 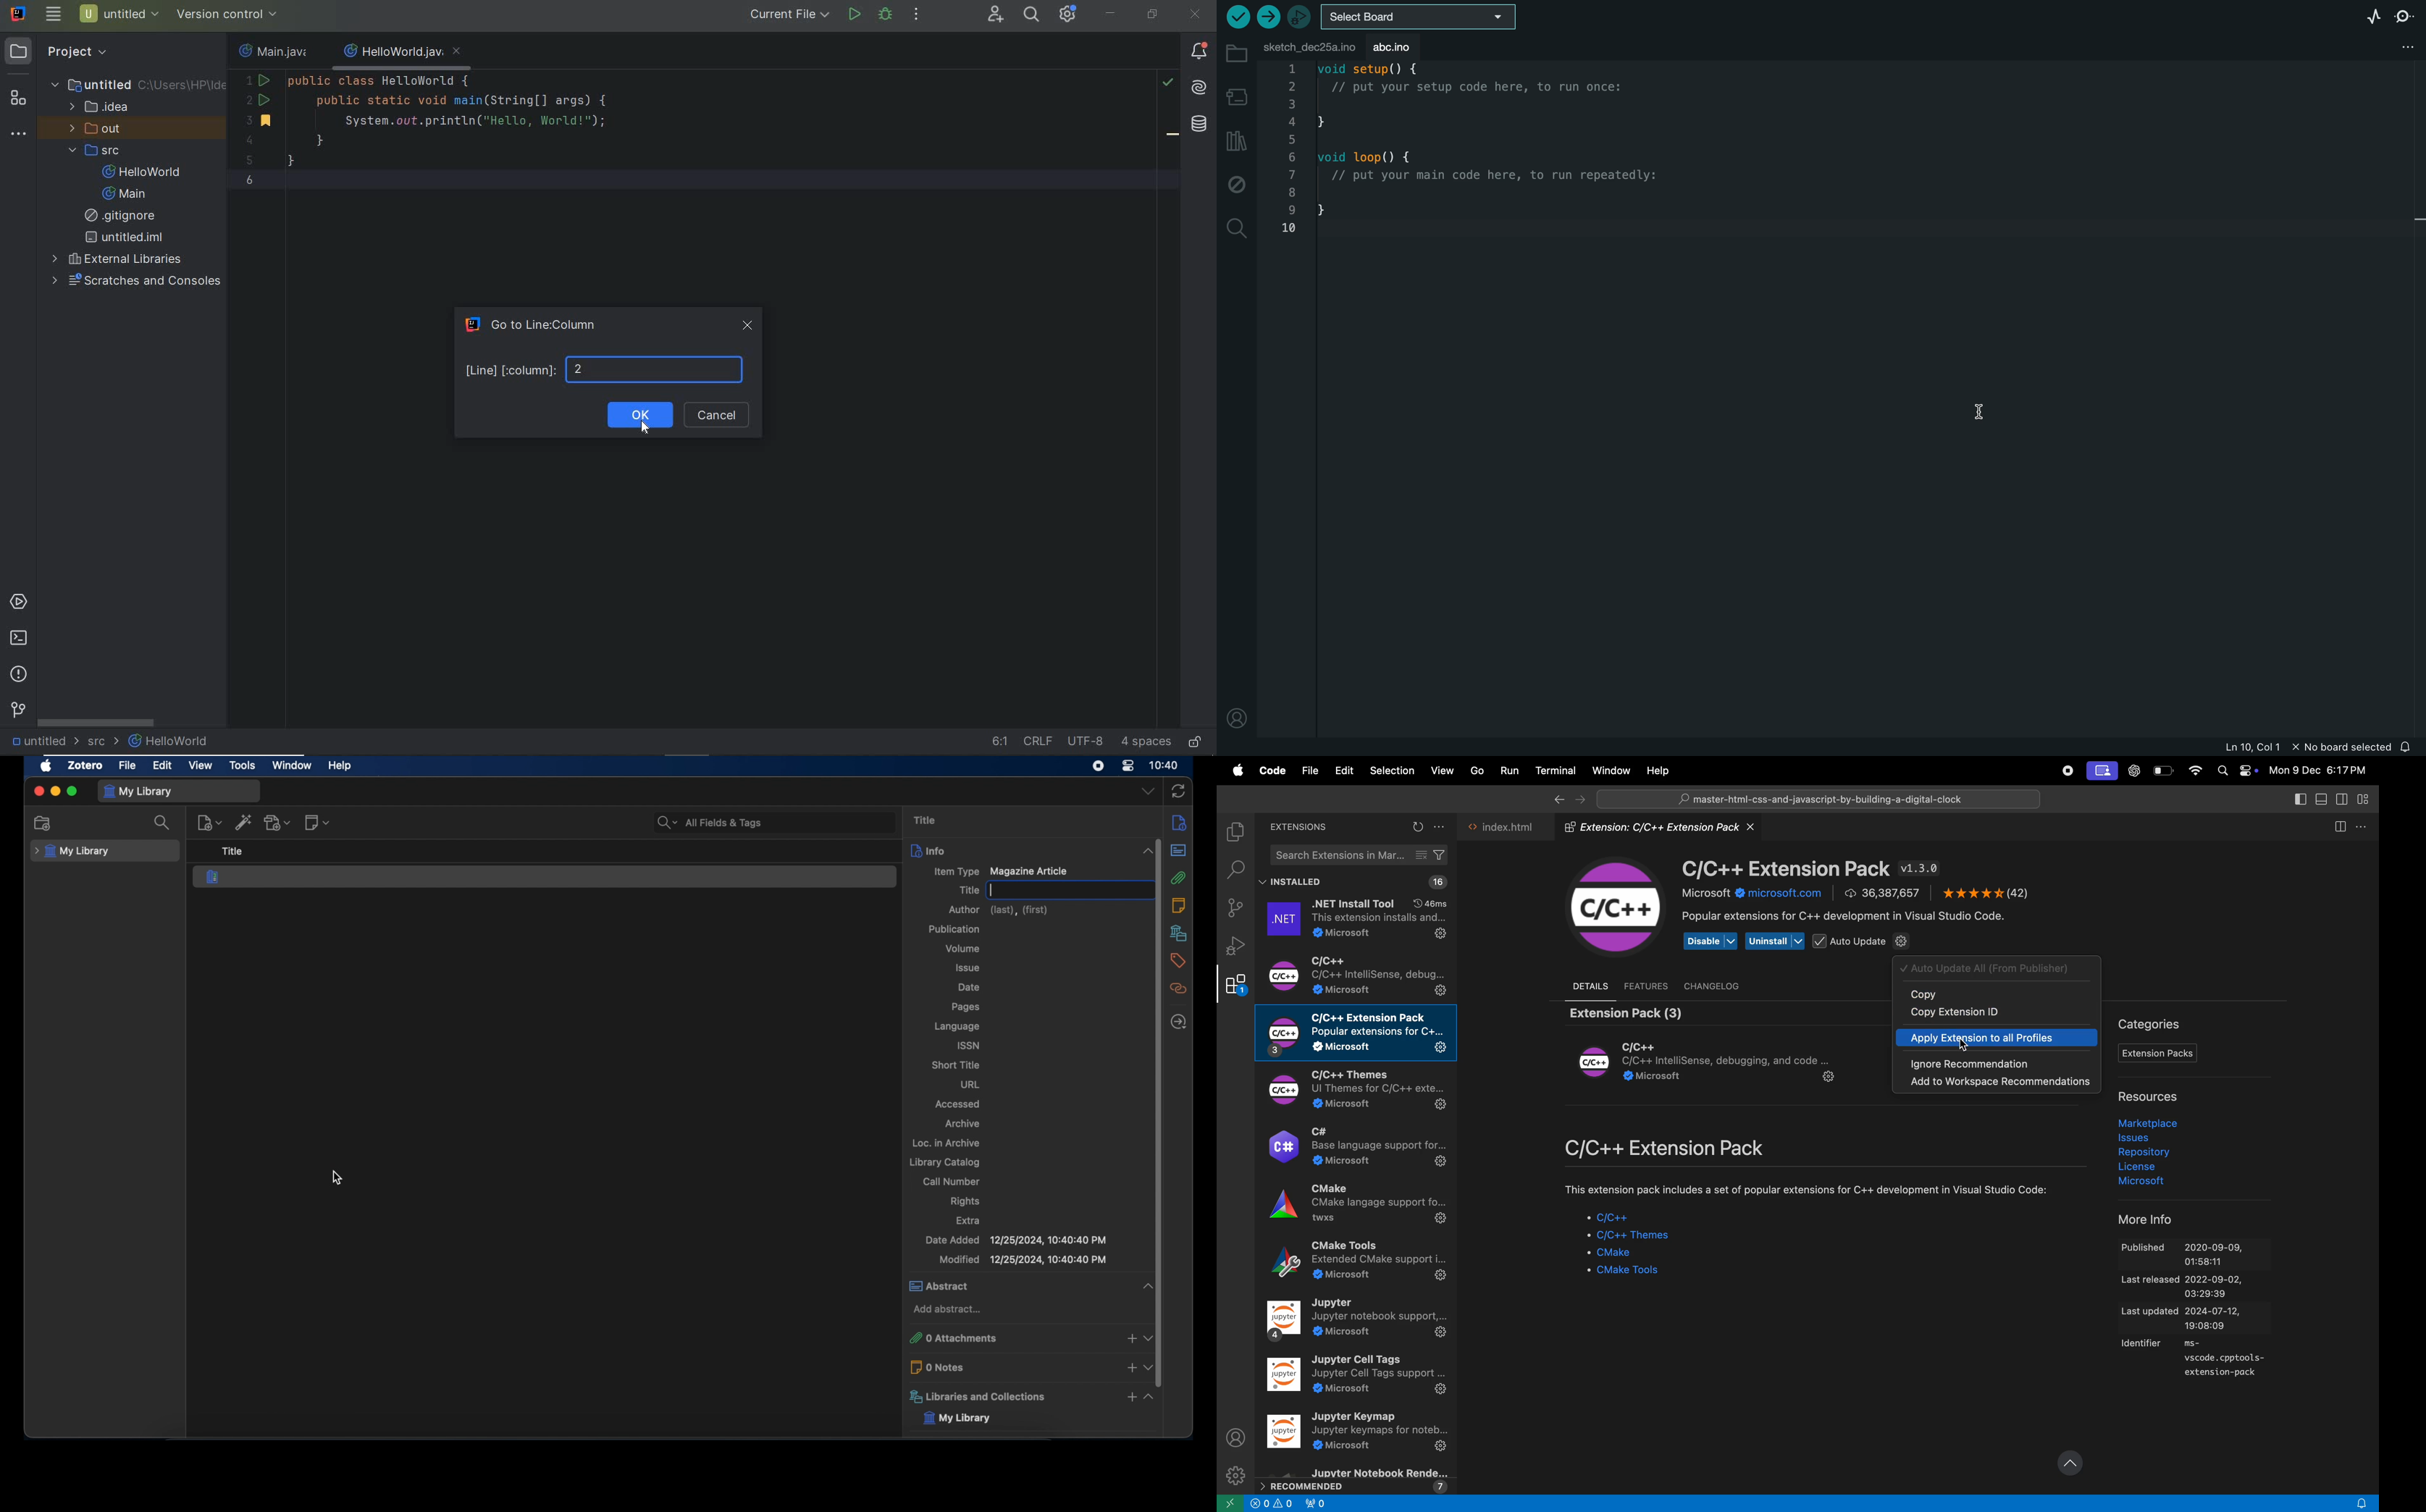 I want to click on search extensions, so click(x=1359, y=855).